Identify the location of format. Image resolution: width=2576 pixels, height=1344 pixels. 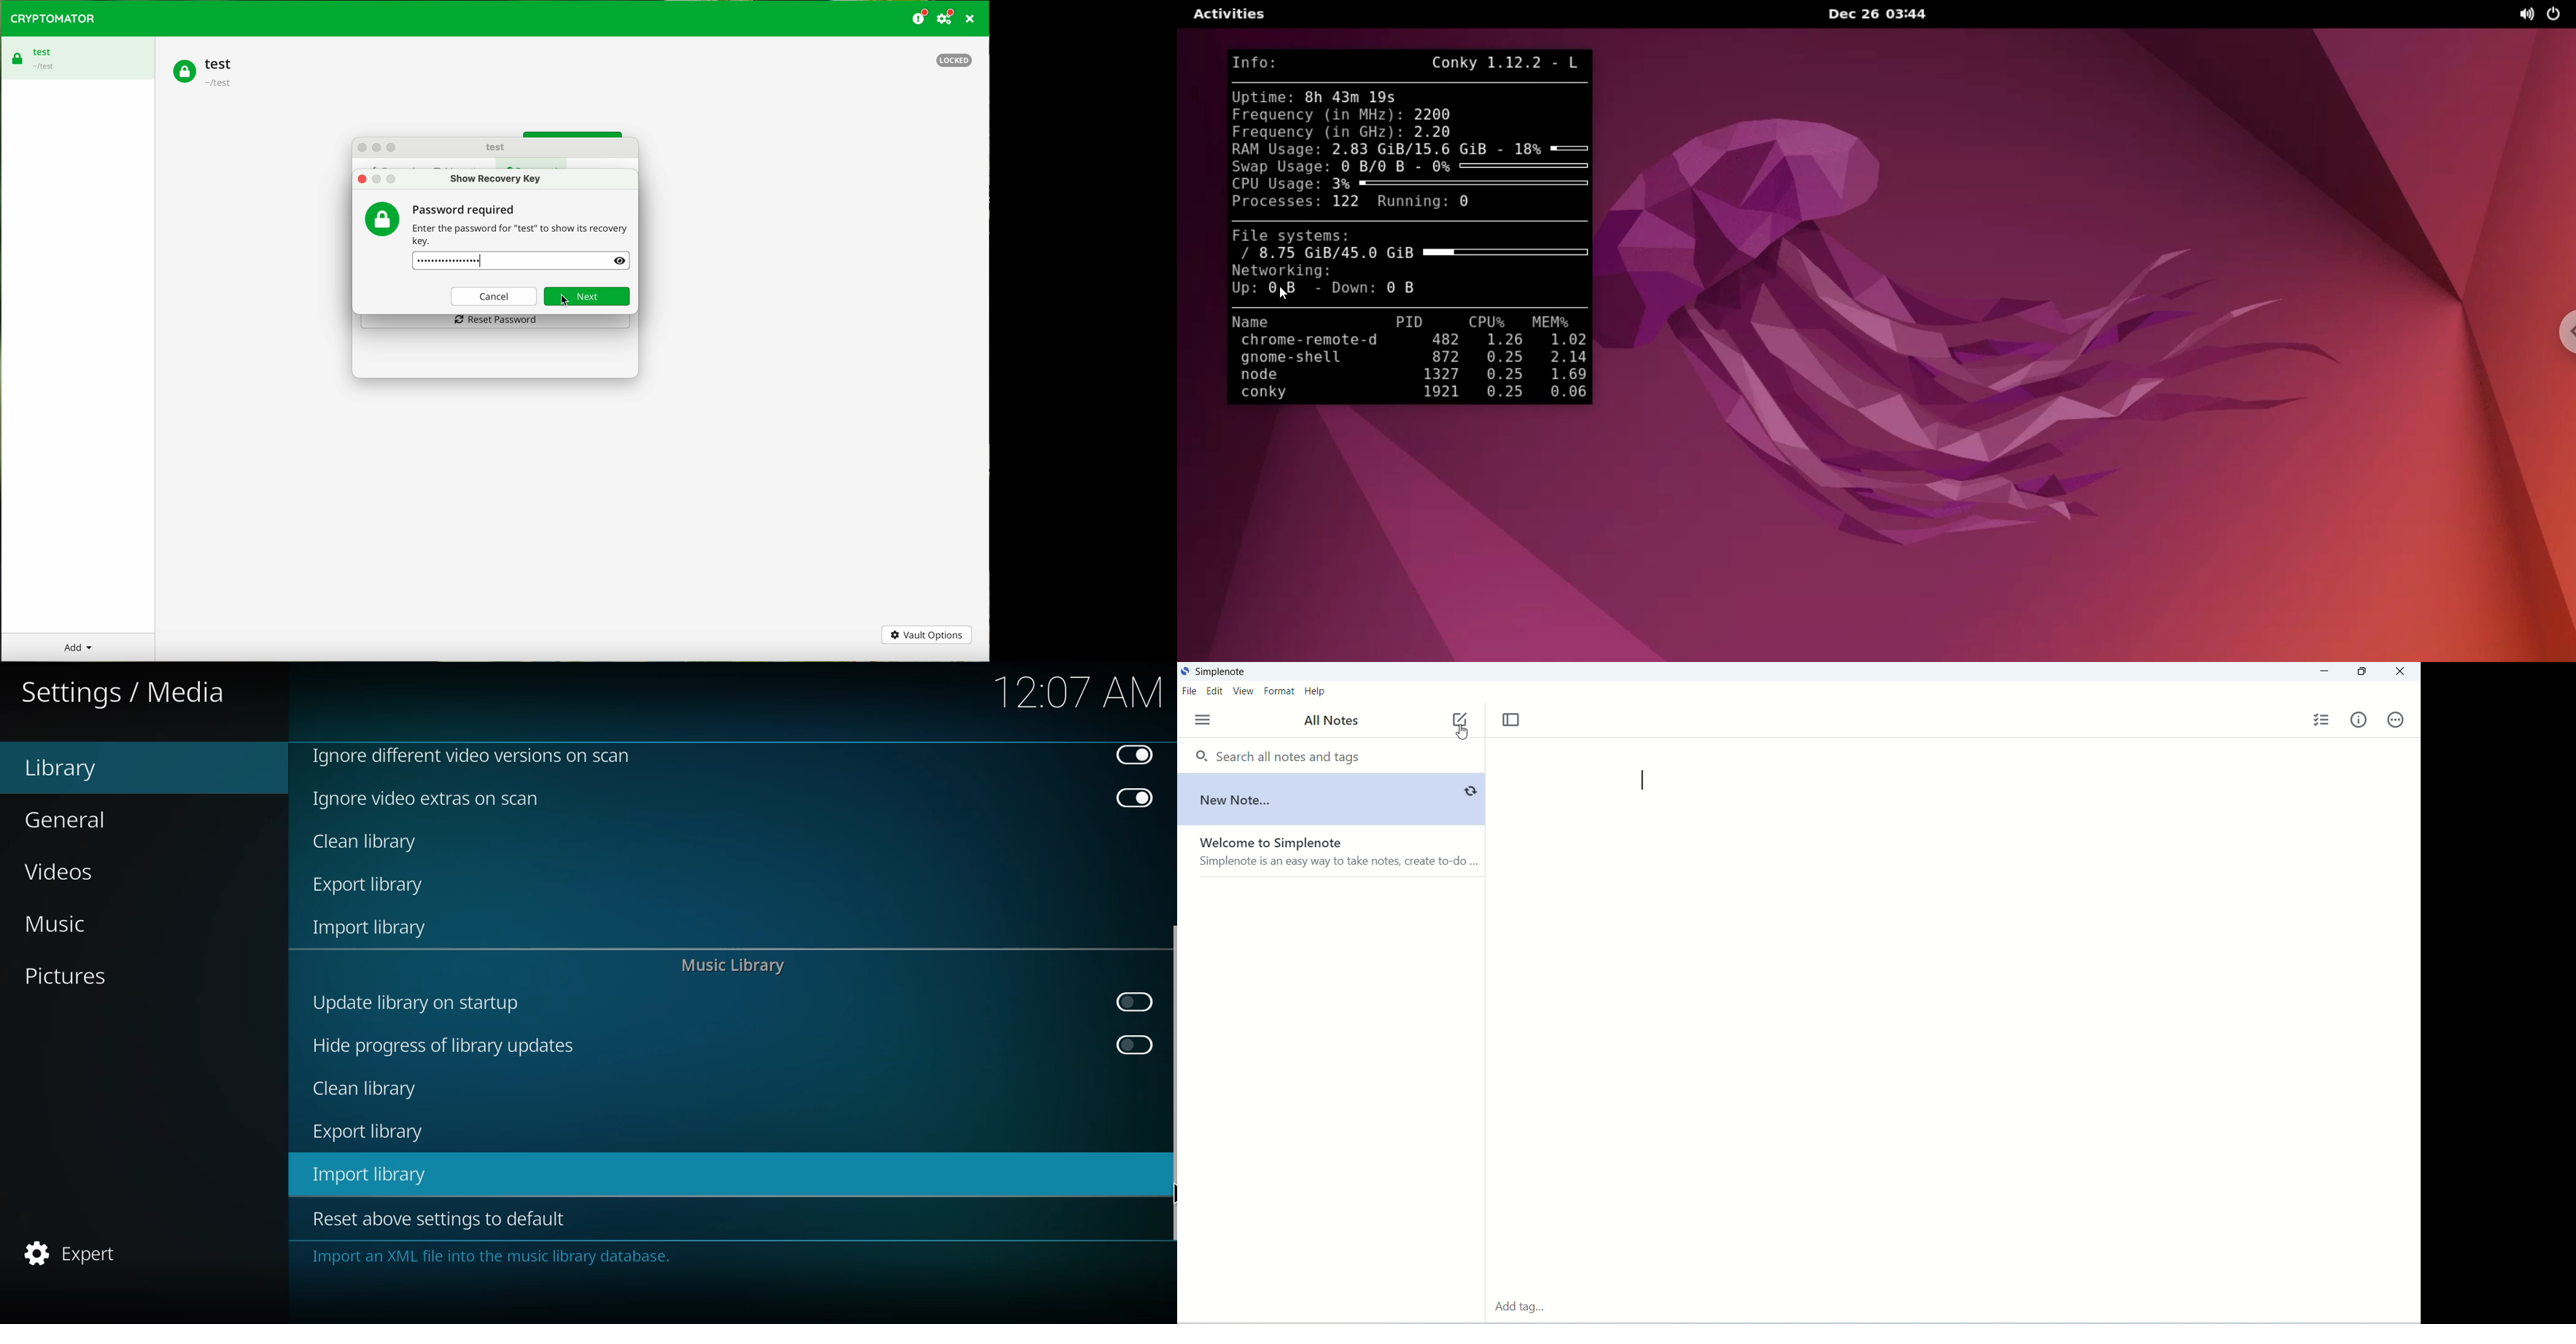
(1278, 691).